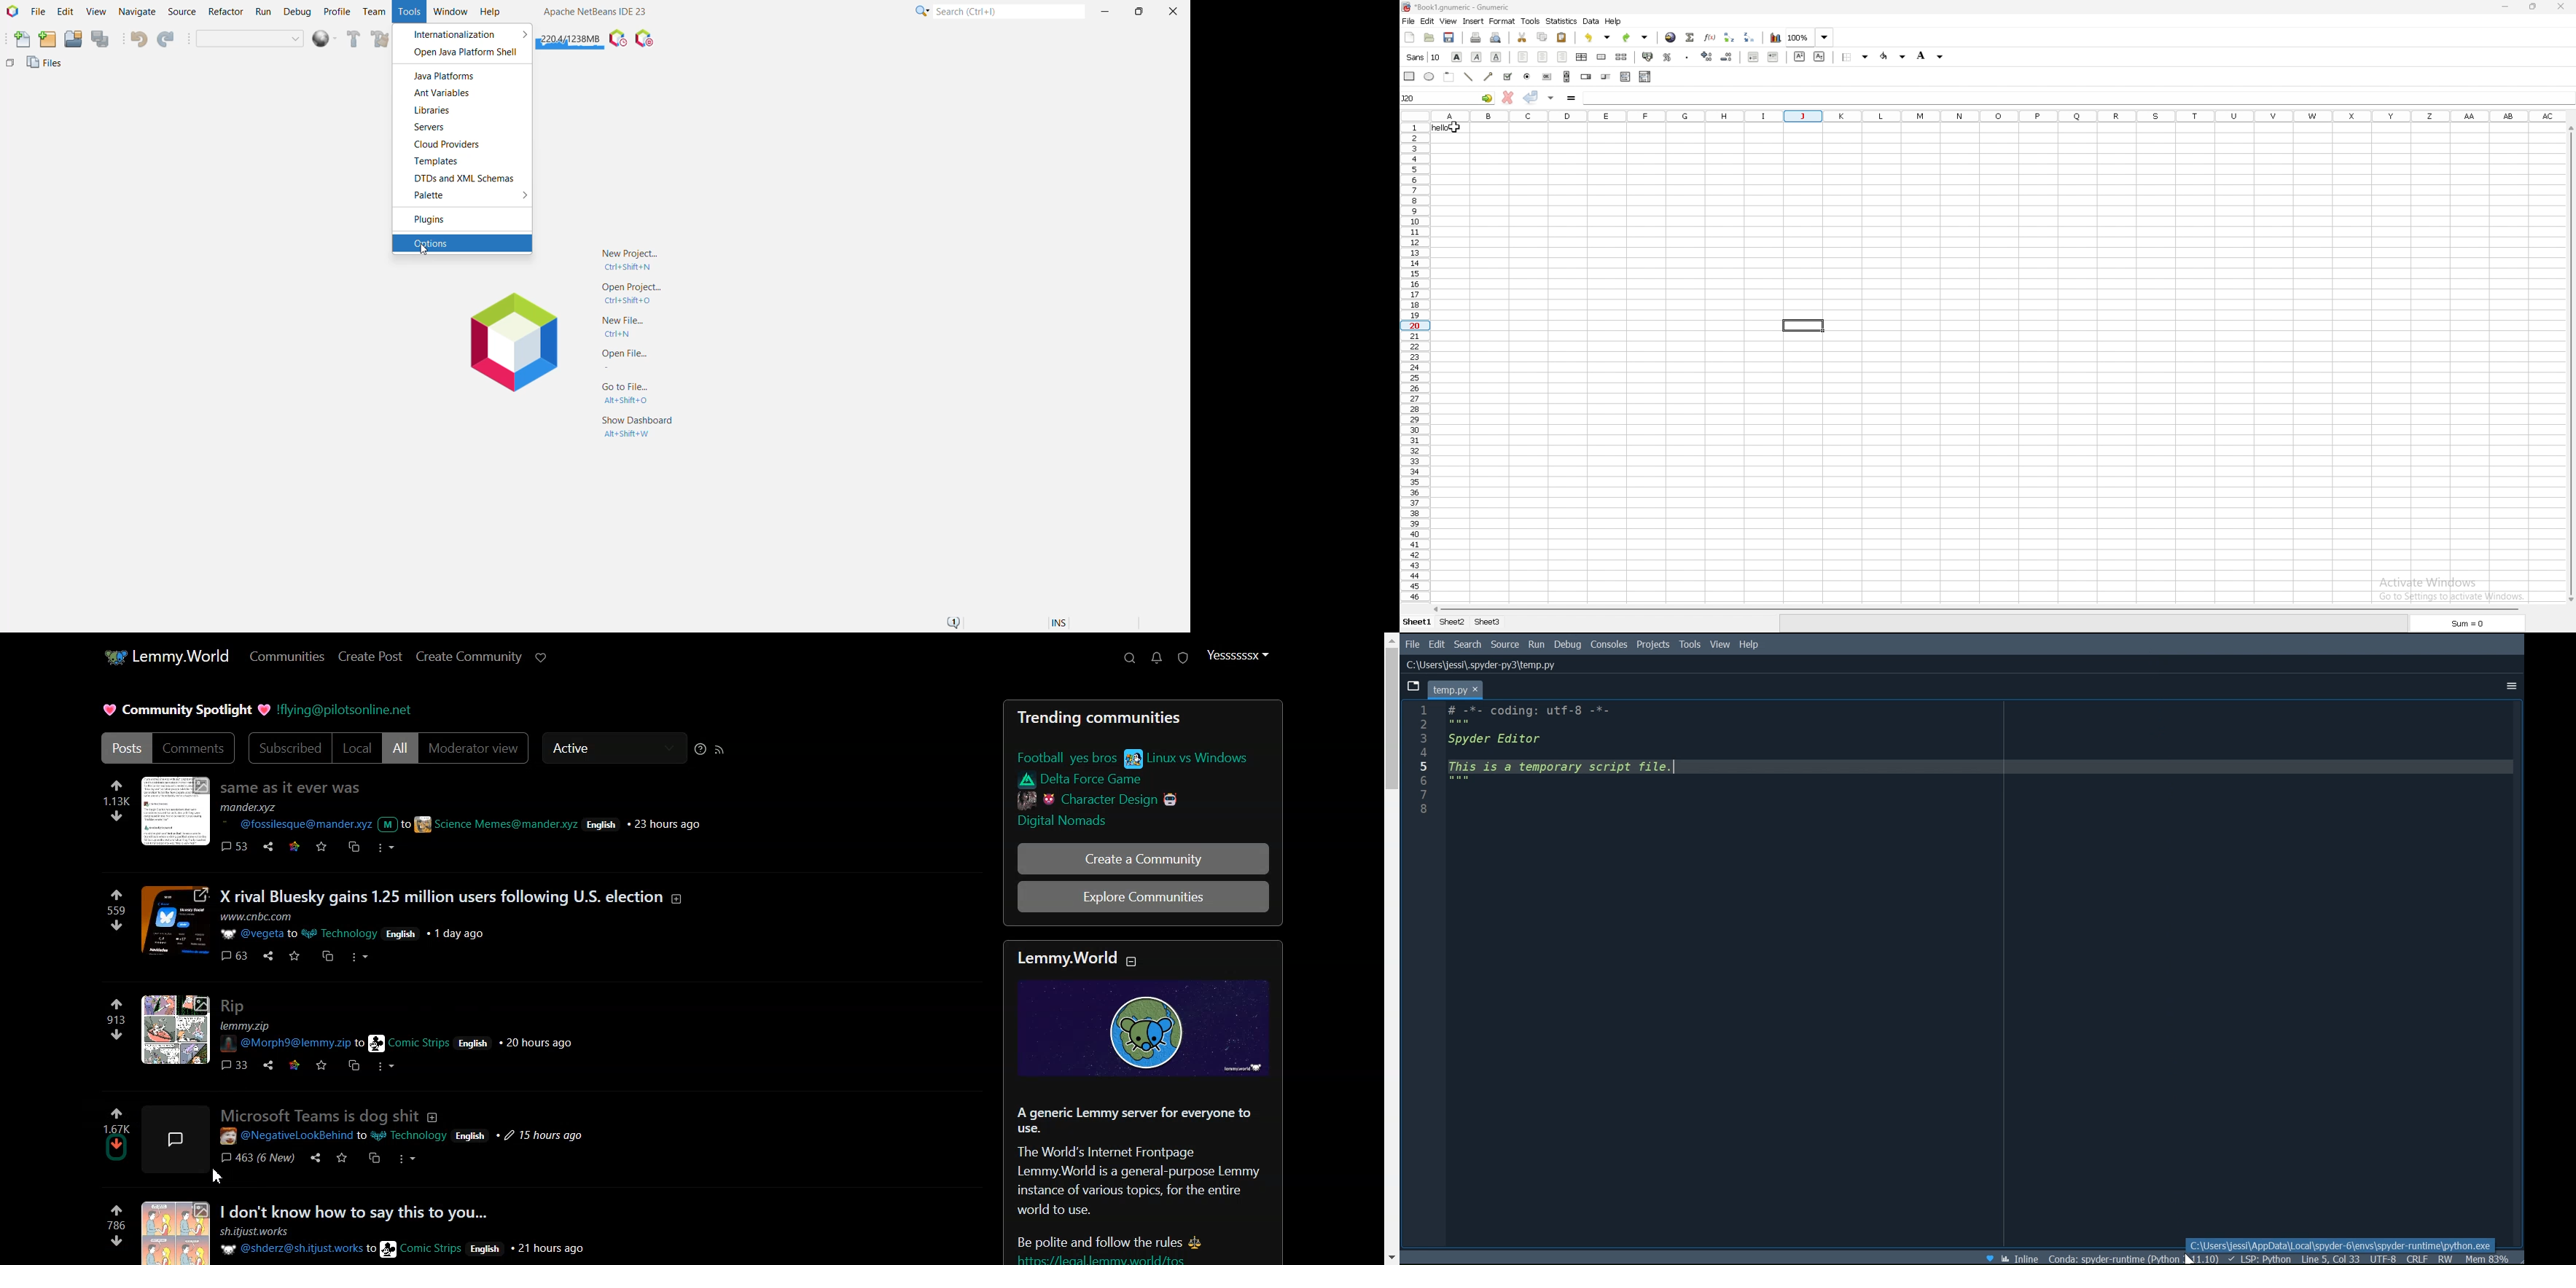 This screenshot has height=1288, width=2576. What do you see at coordinates (1800, 57) in the screenshot?
I see `superscript` at bounding box center [1800, 57].